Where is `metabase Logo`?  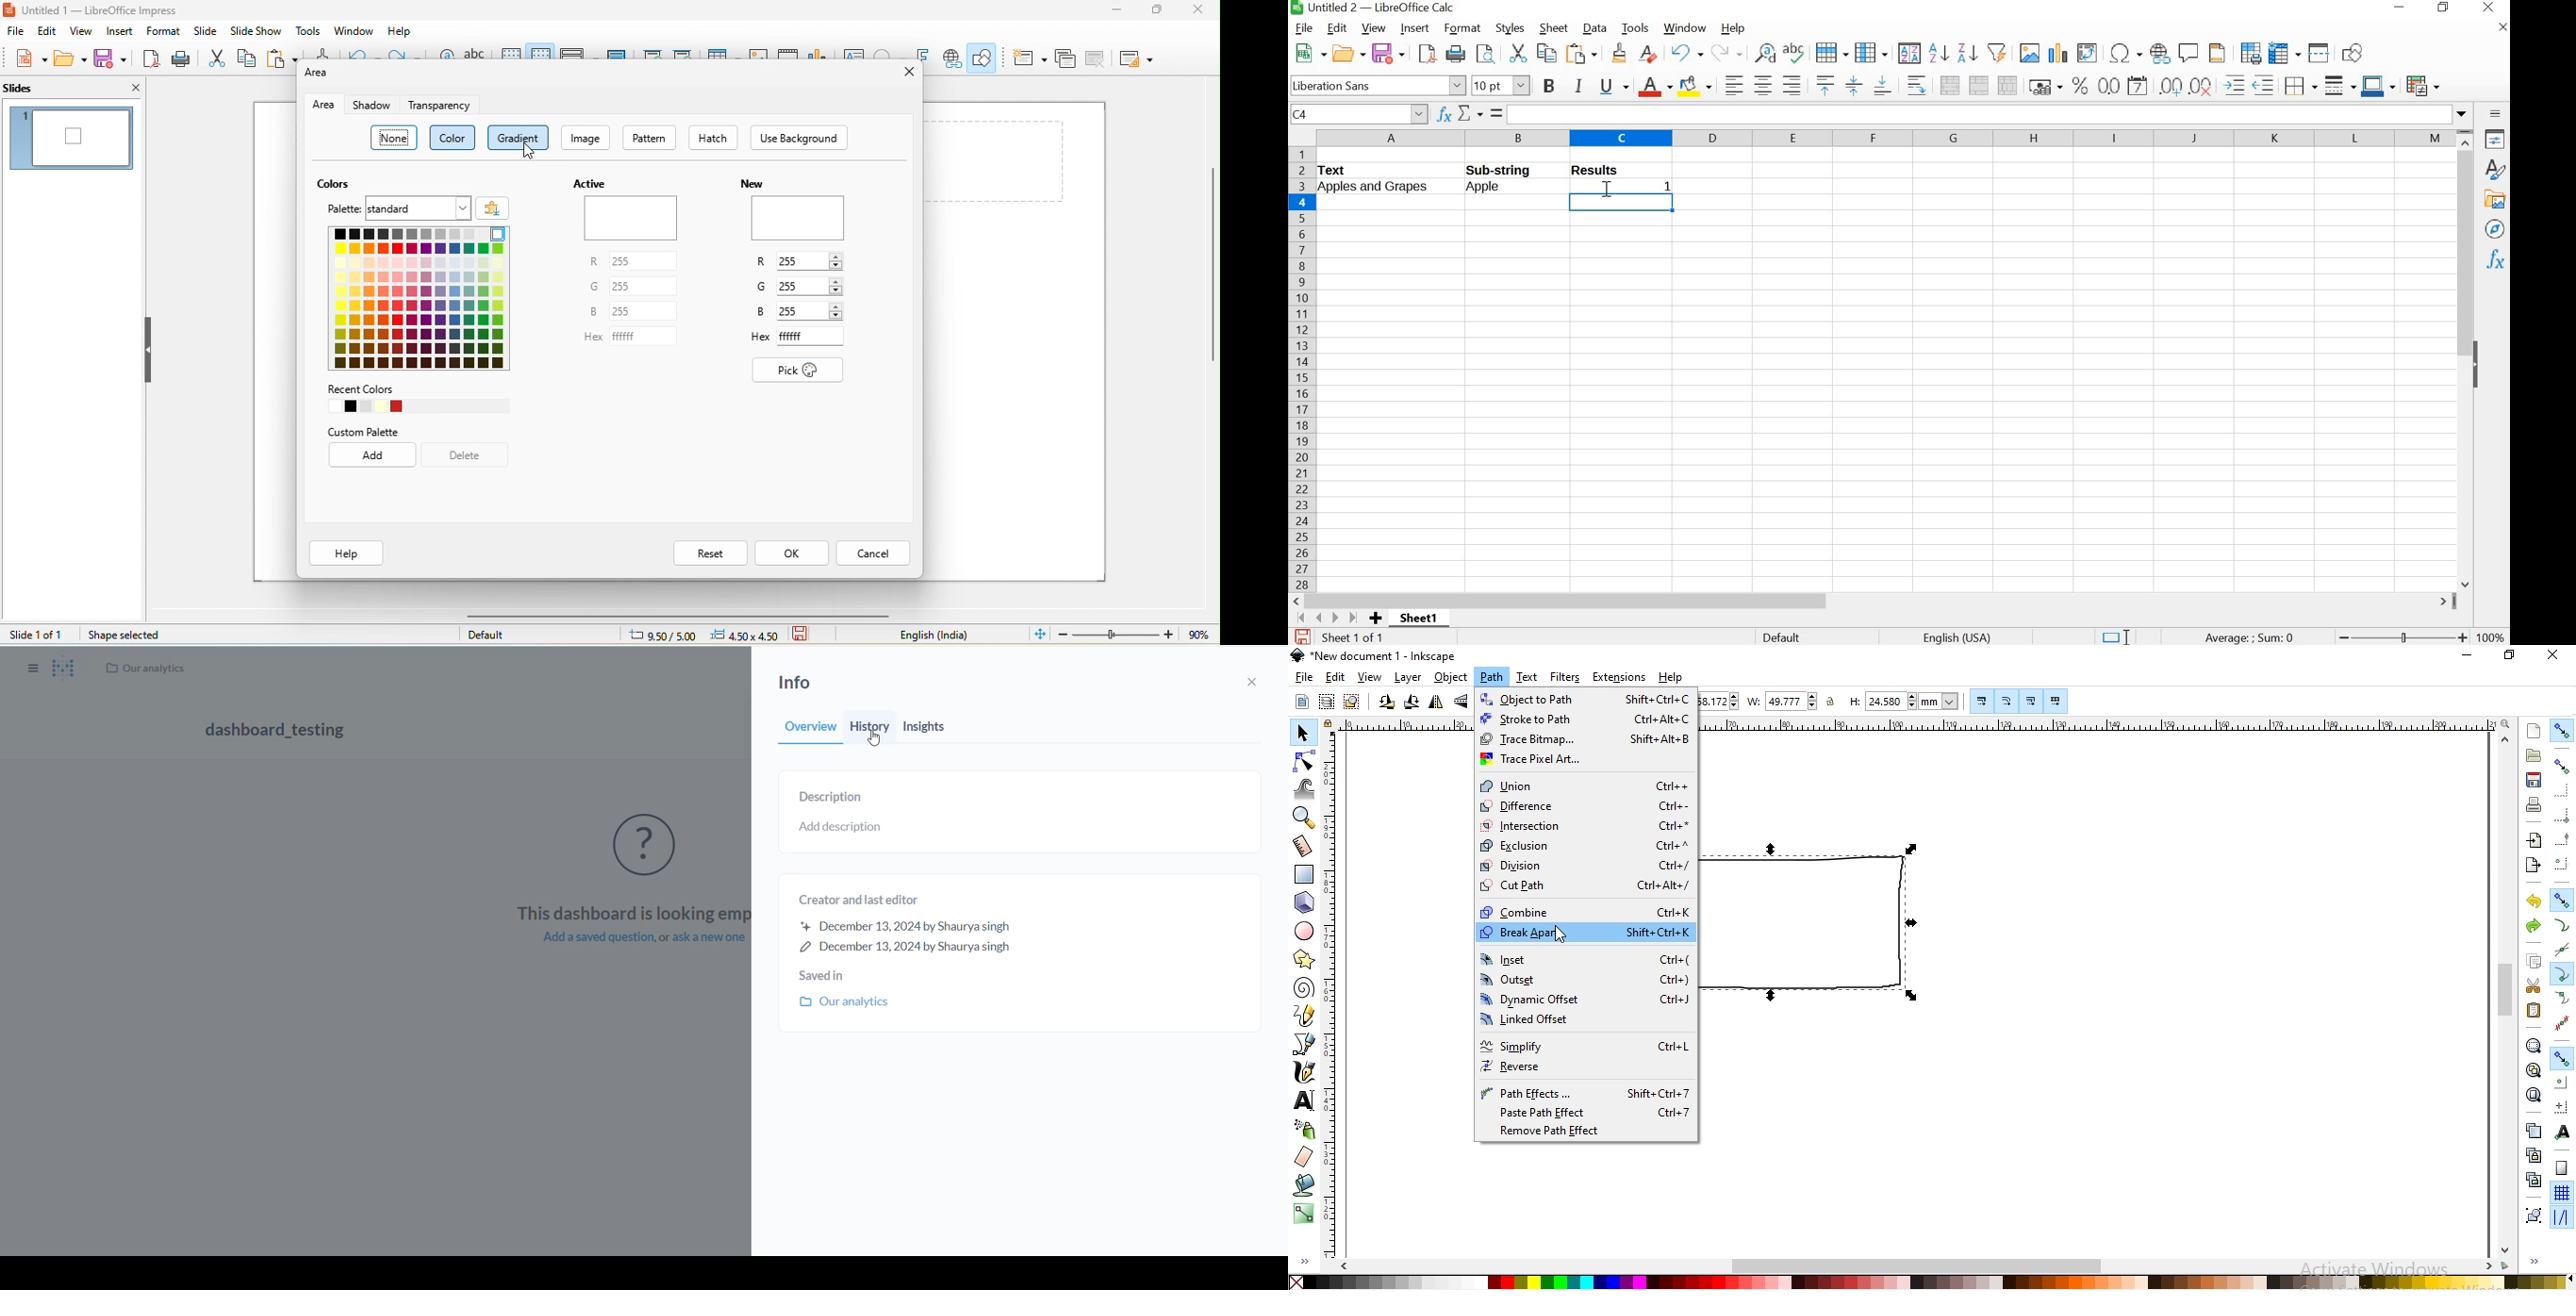
metabase Logo is located at coordinates (64, 669).